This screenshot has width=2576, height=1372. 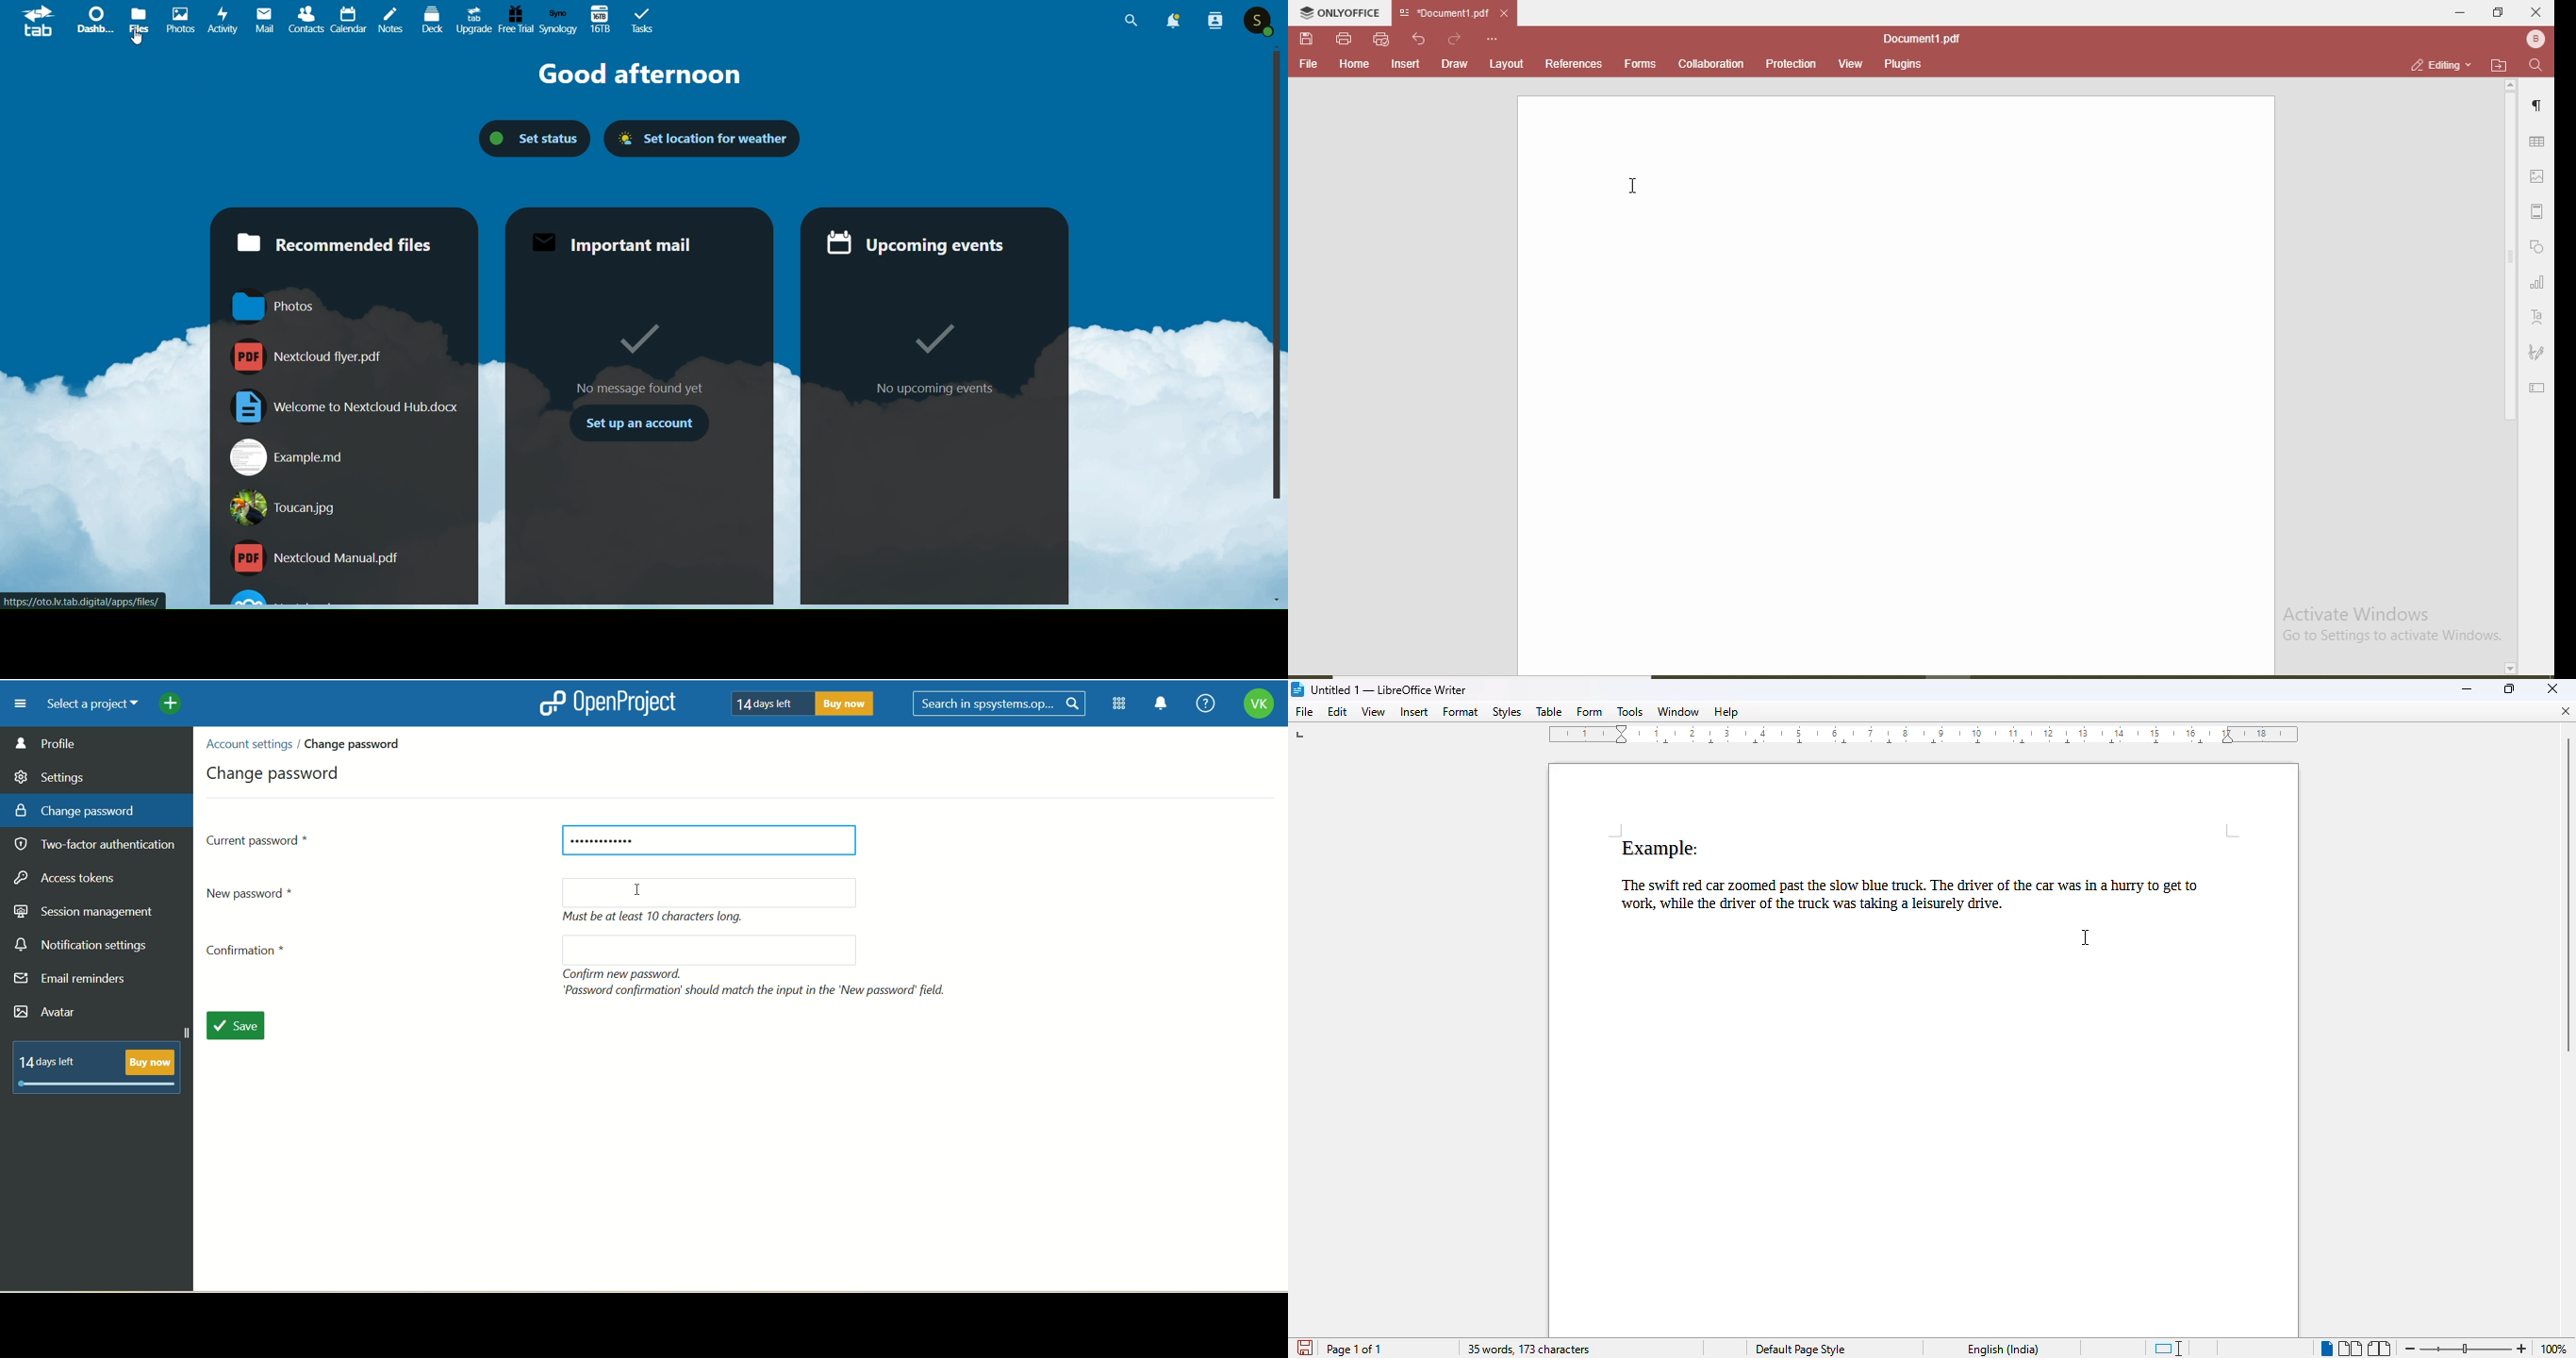 I want to click on mail, so click(x=264, y=21).